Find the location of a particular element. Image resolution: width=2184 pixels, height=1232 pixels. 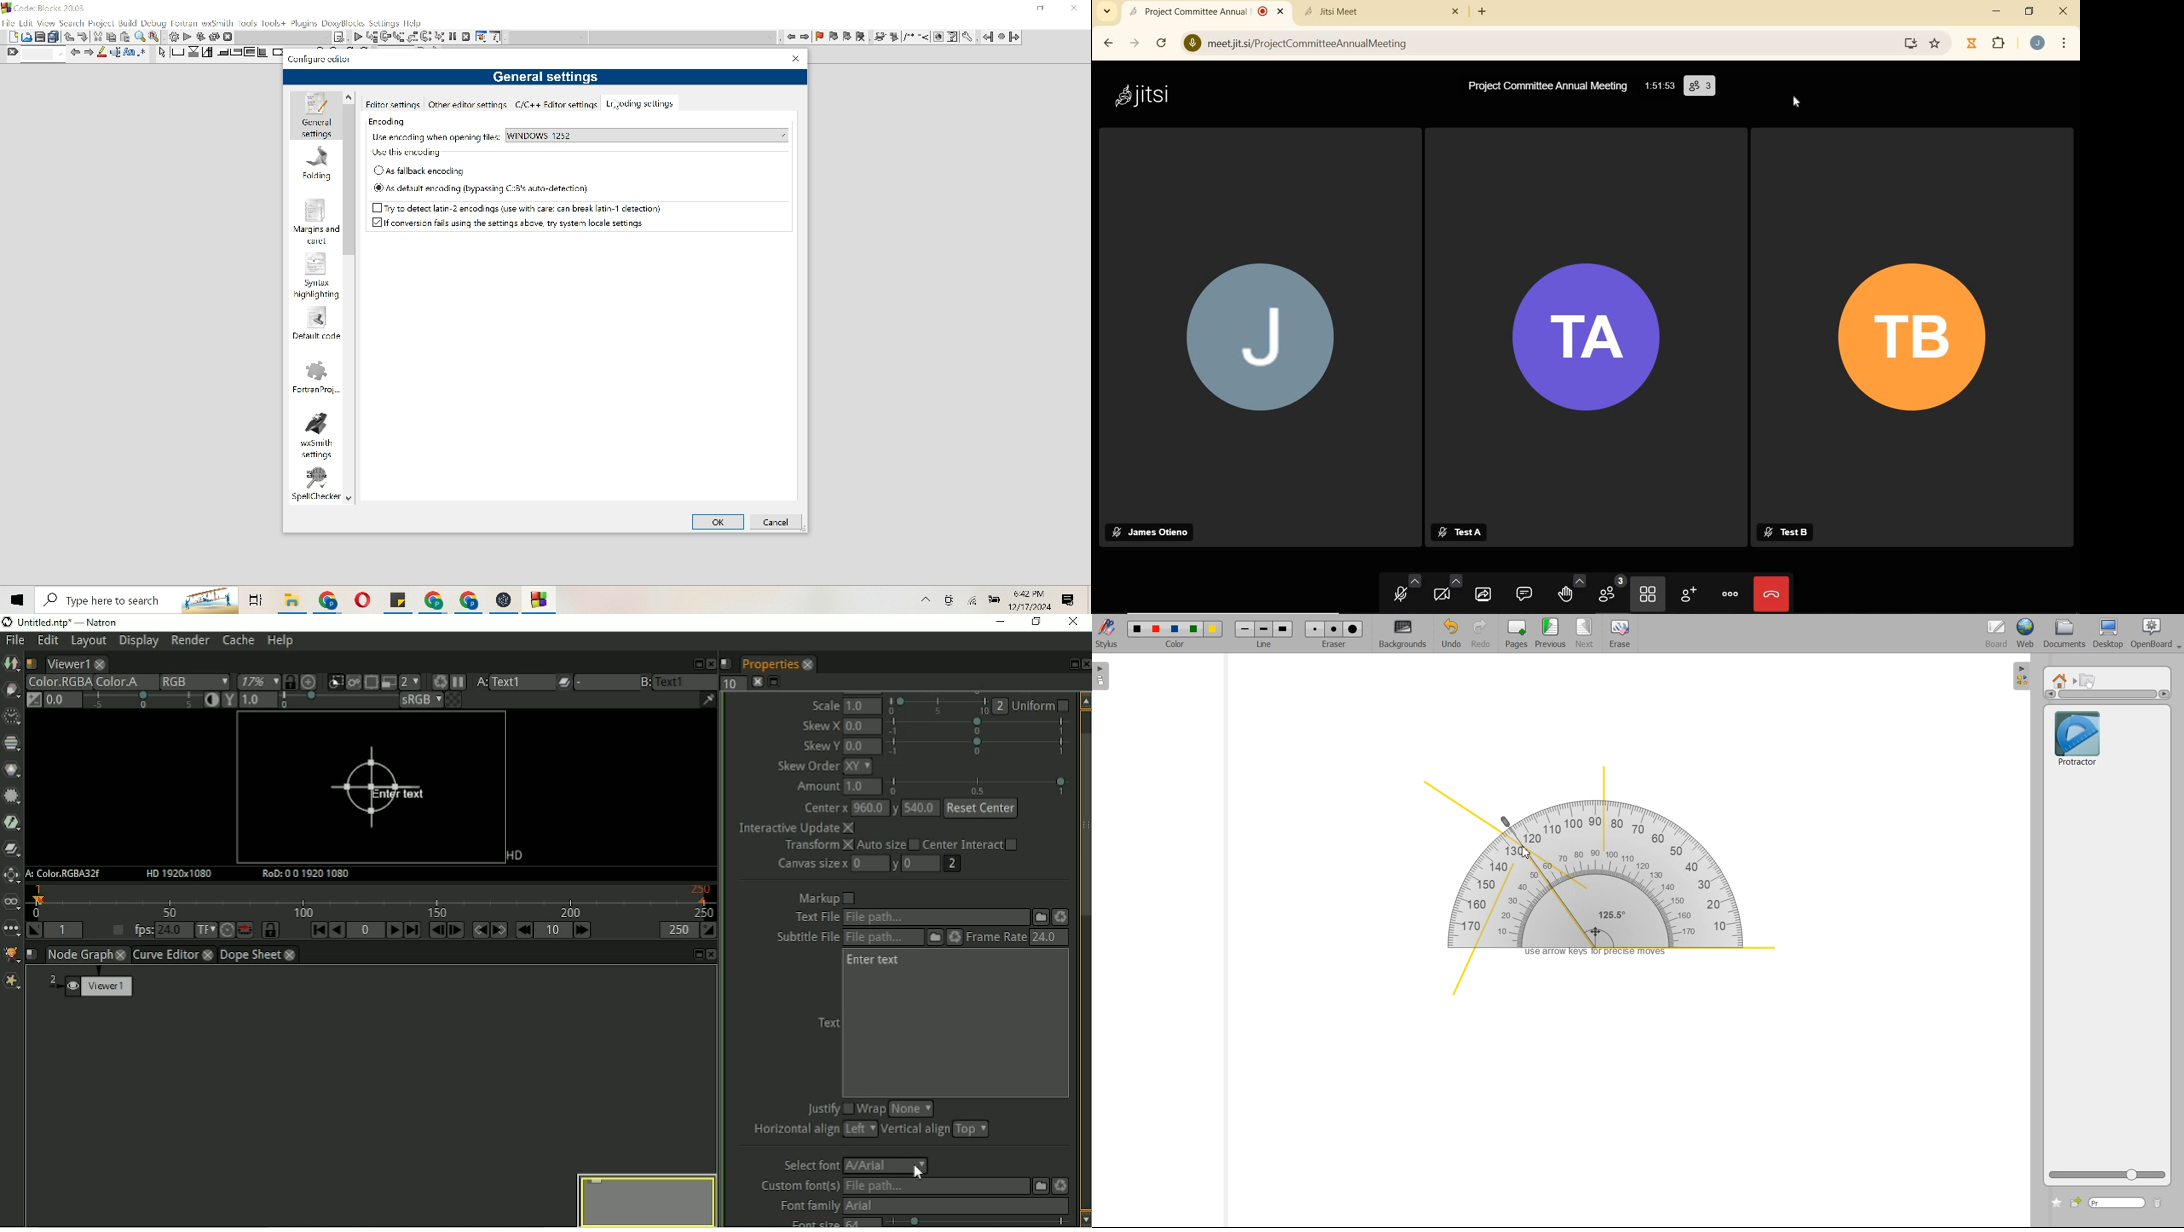

Picture is located at coordinates (26, 36).